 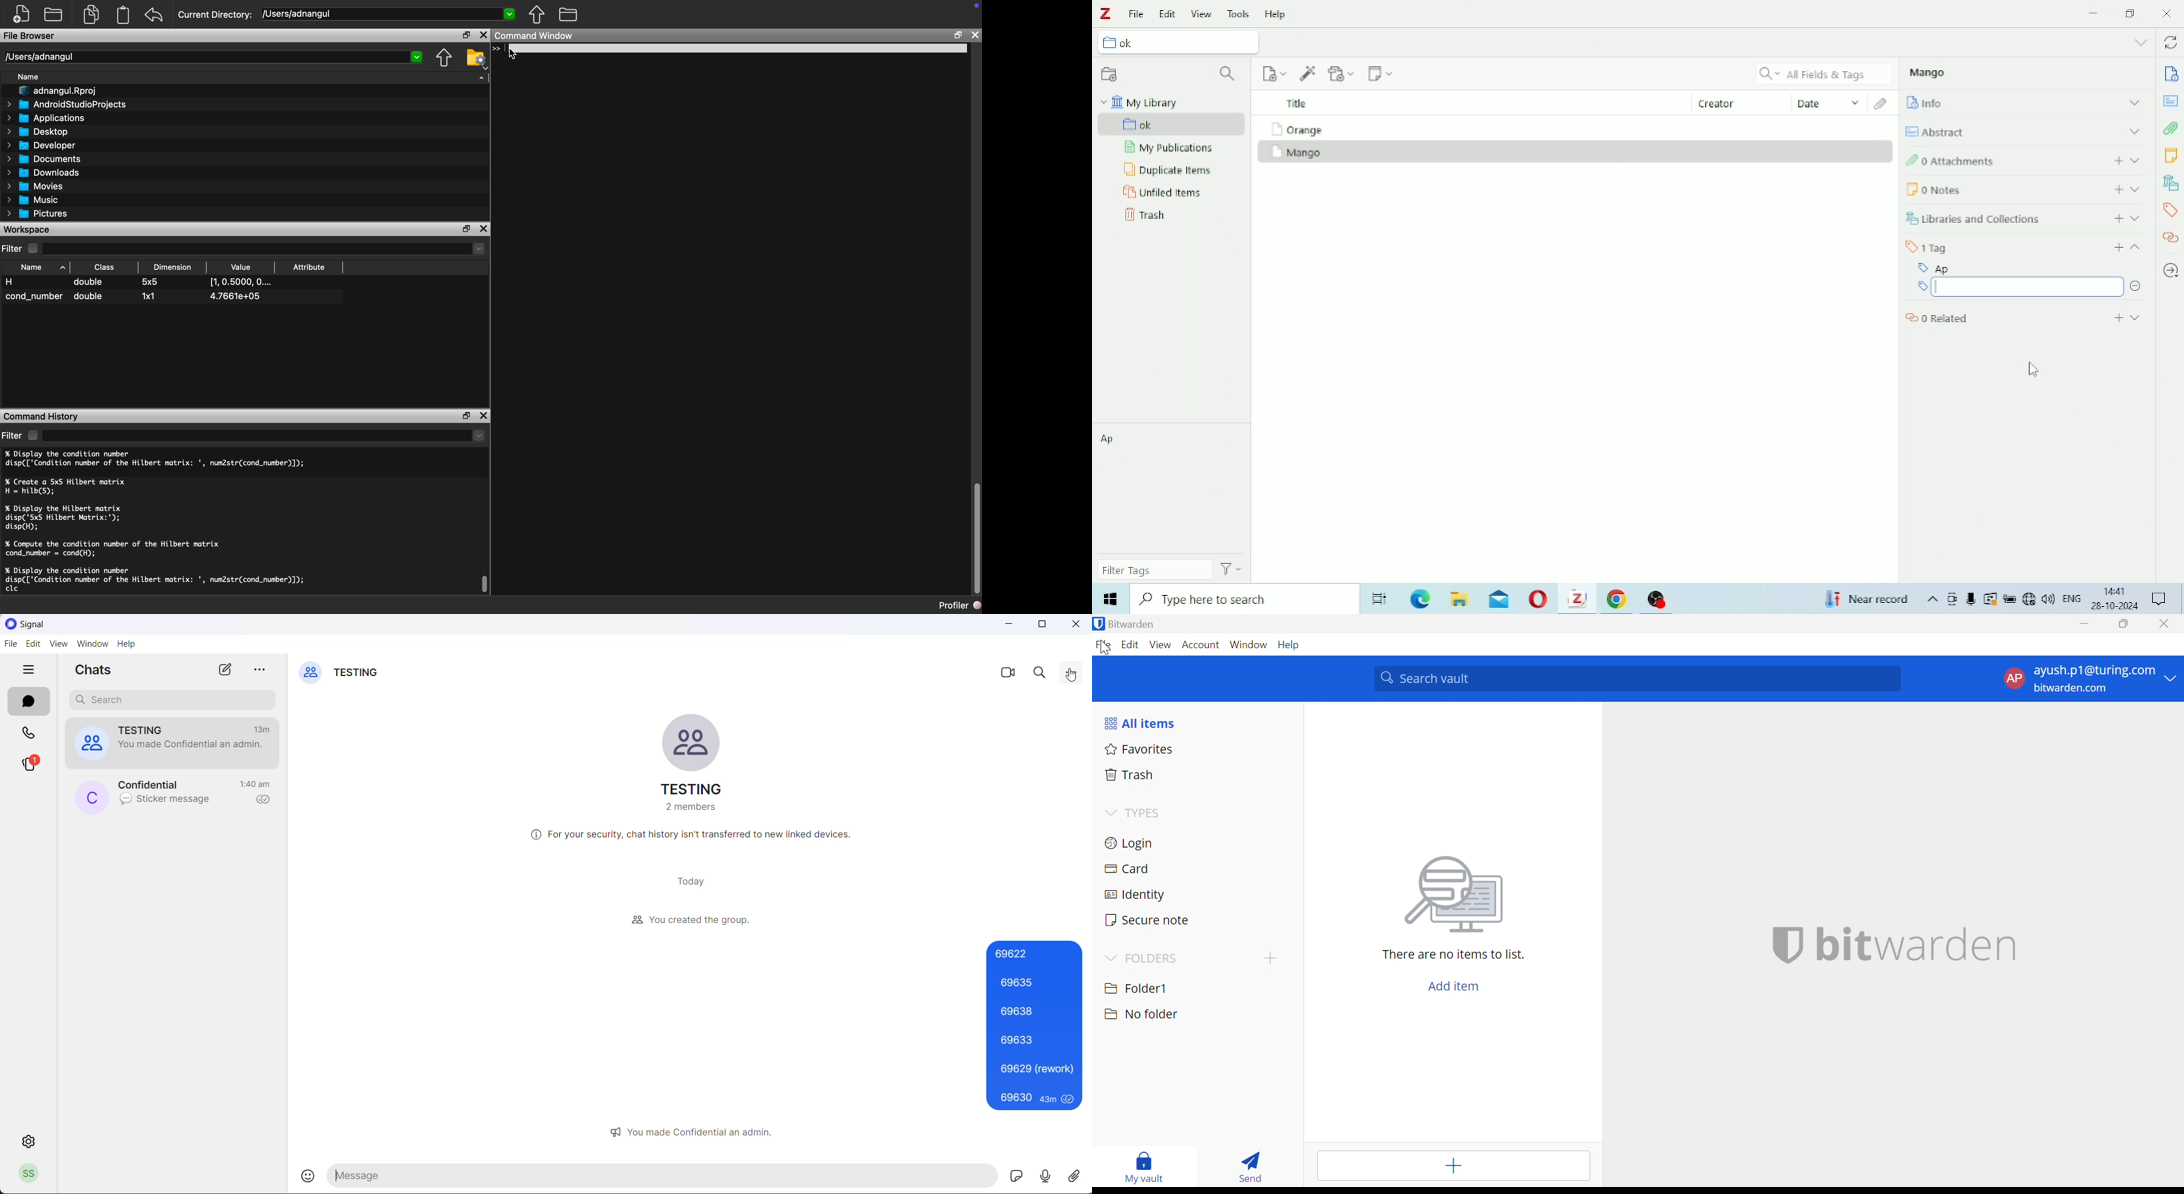 What do you see at coordinates (1141, 100) in the screenshot?
I see `My Library` at bounding box center [1141, 100].